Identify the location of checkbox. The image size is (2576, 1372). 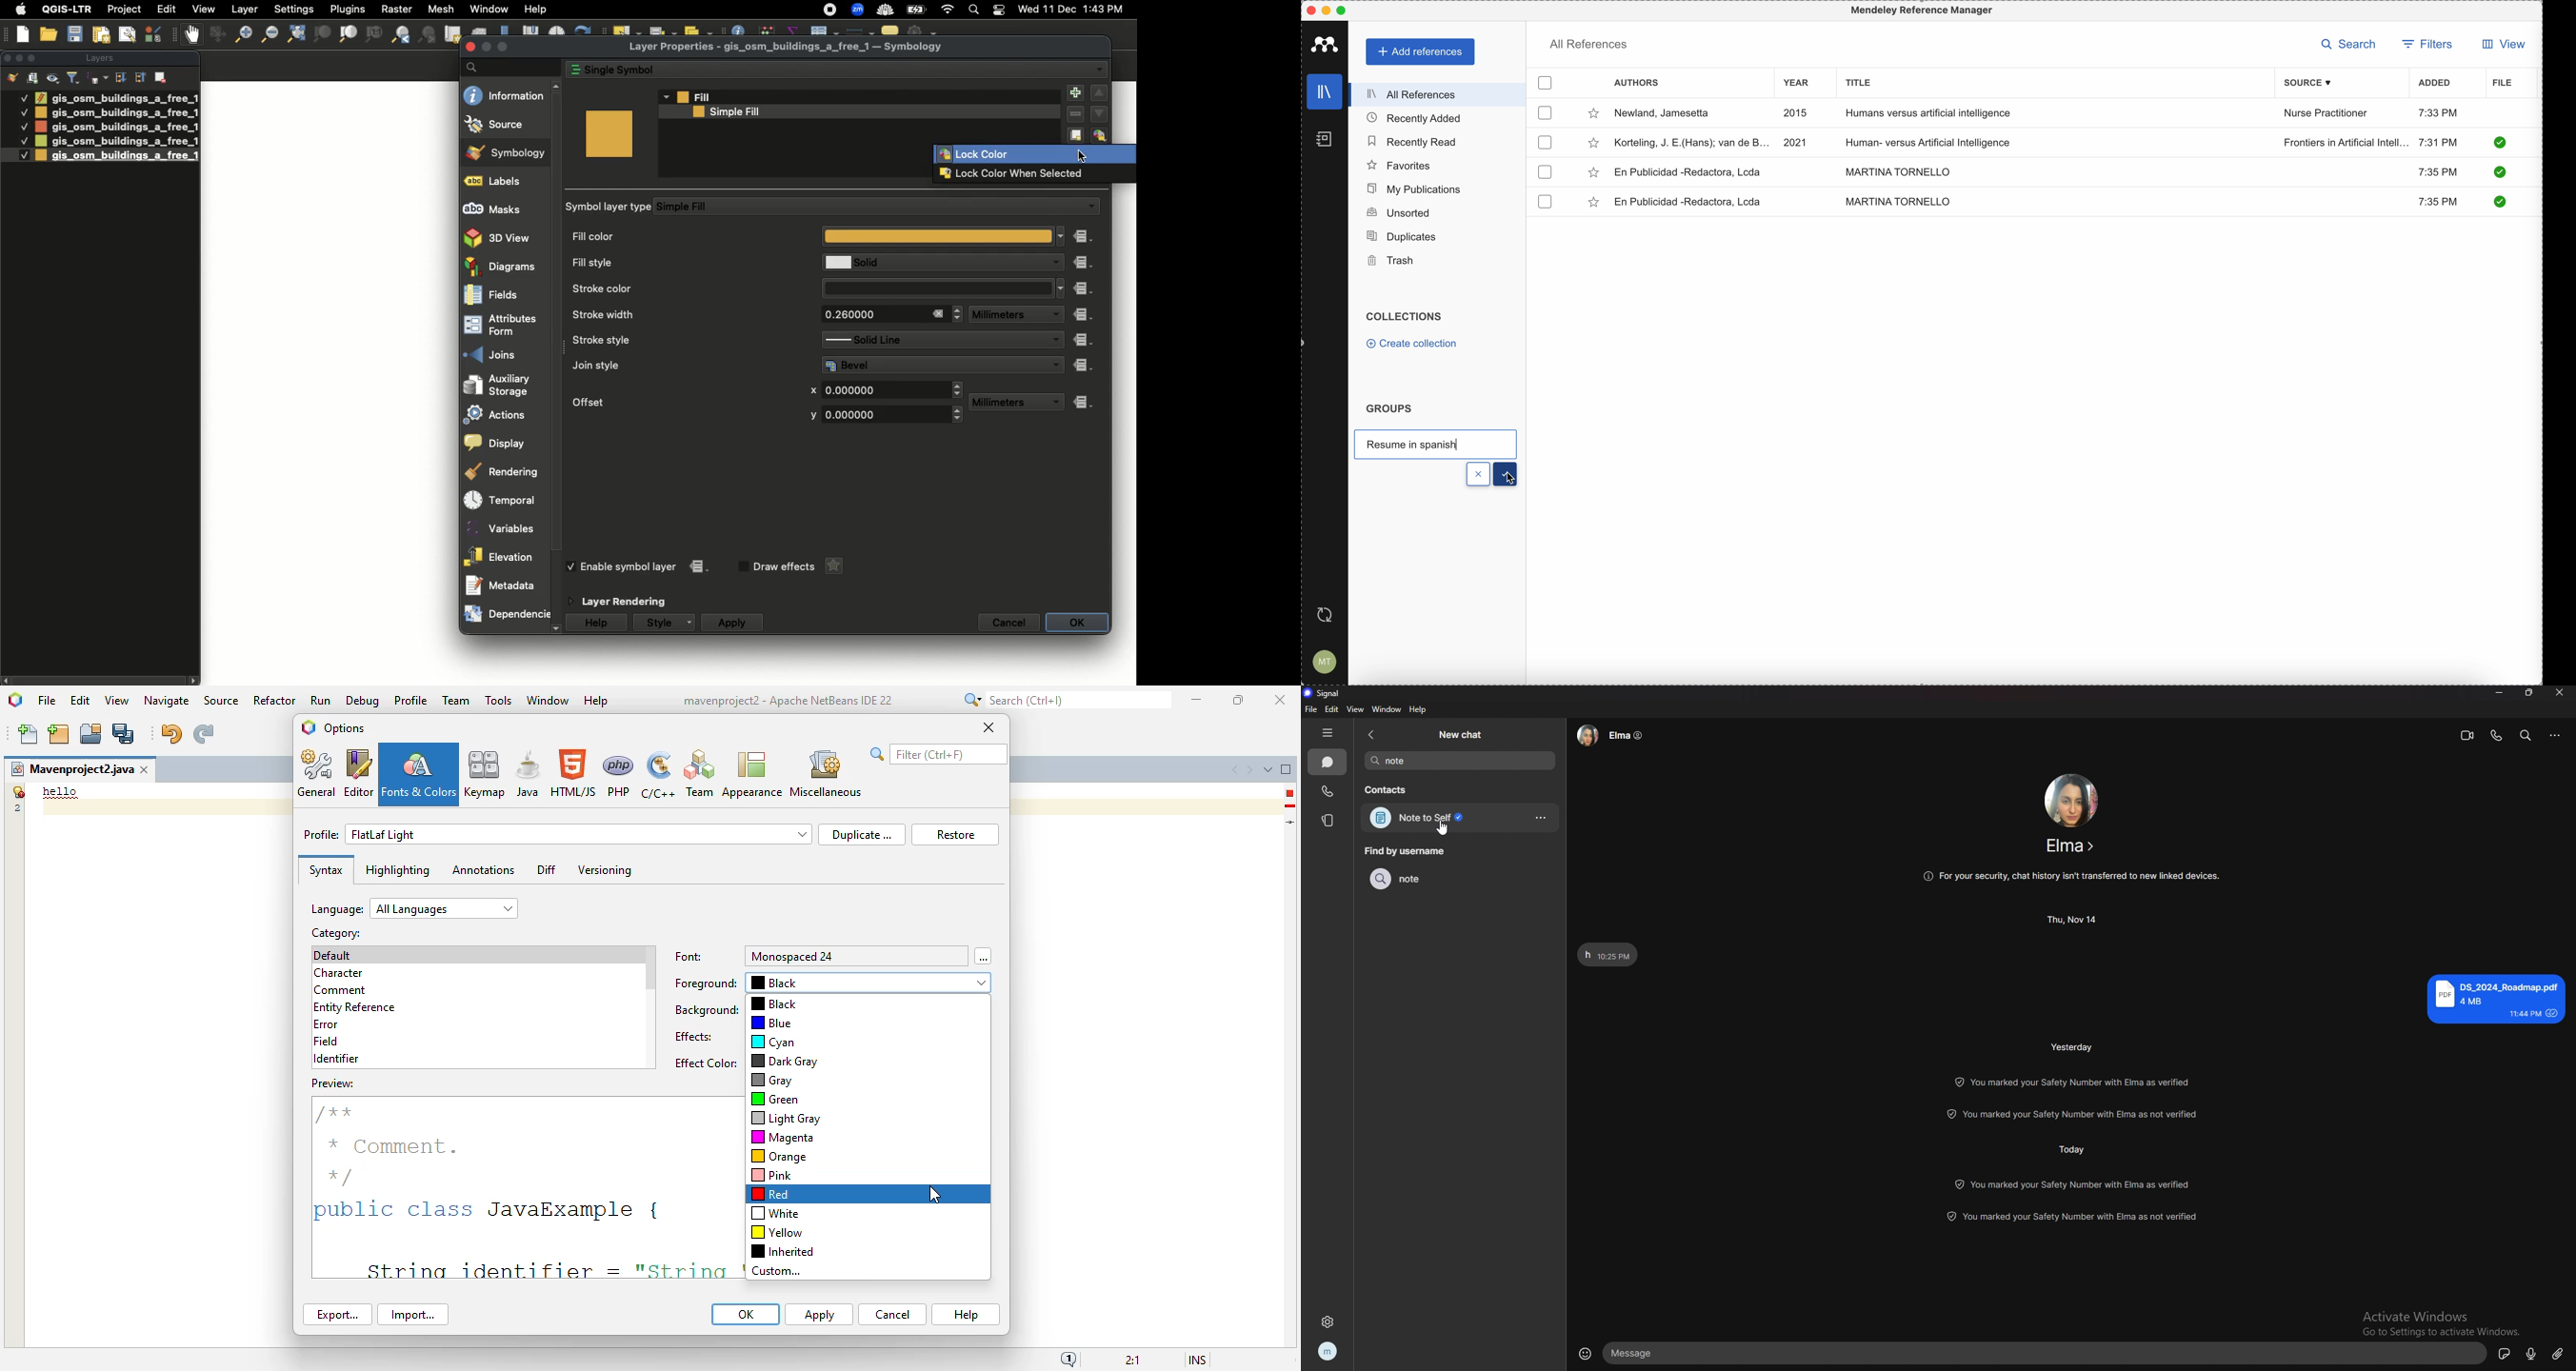
(1545, 202).